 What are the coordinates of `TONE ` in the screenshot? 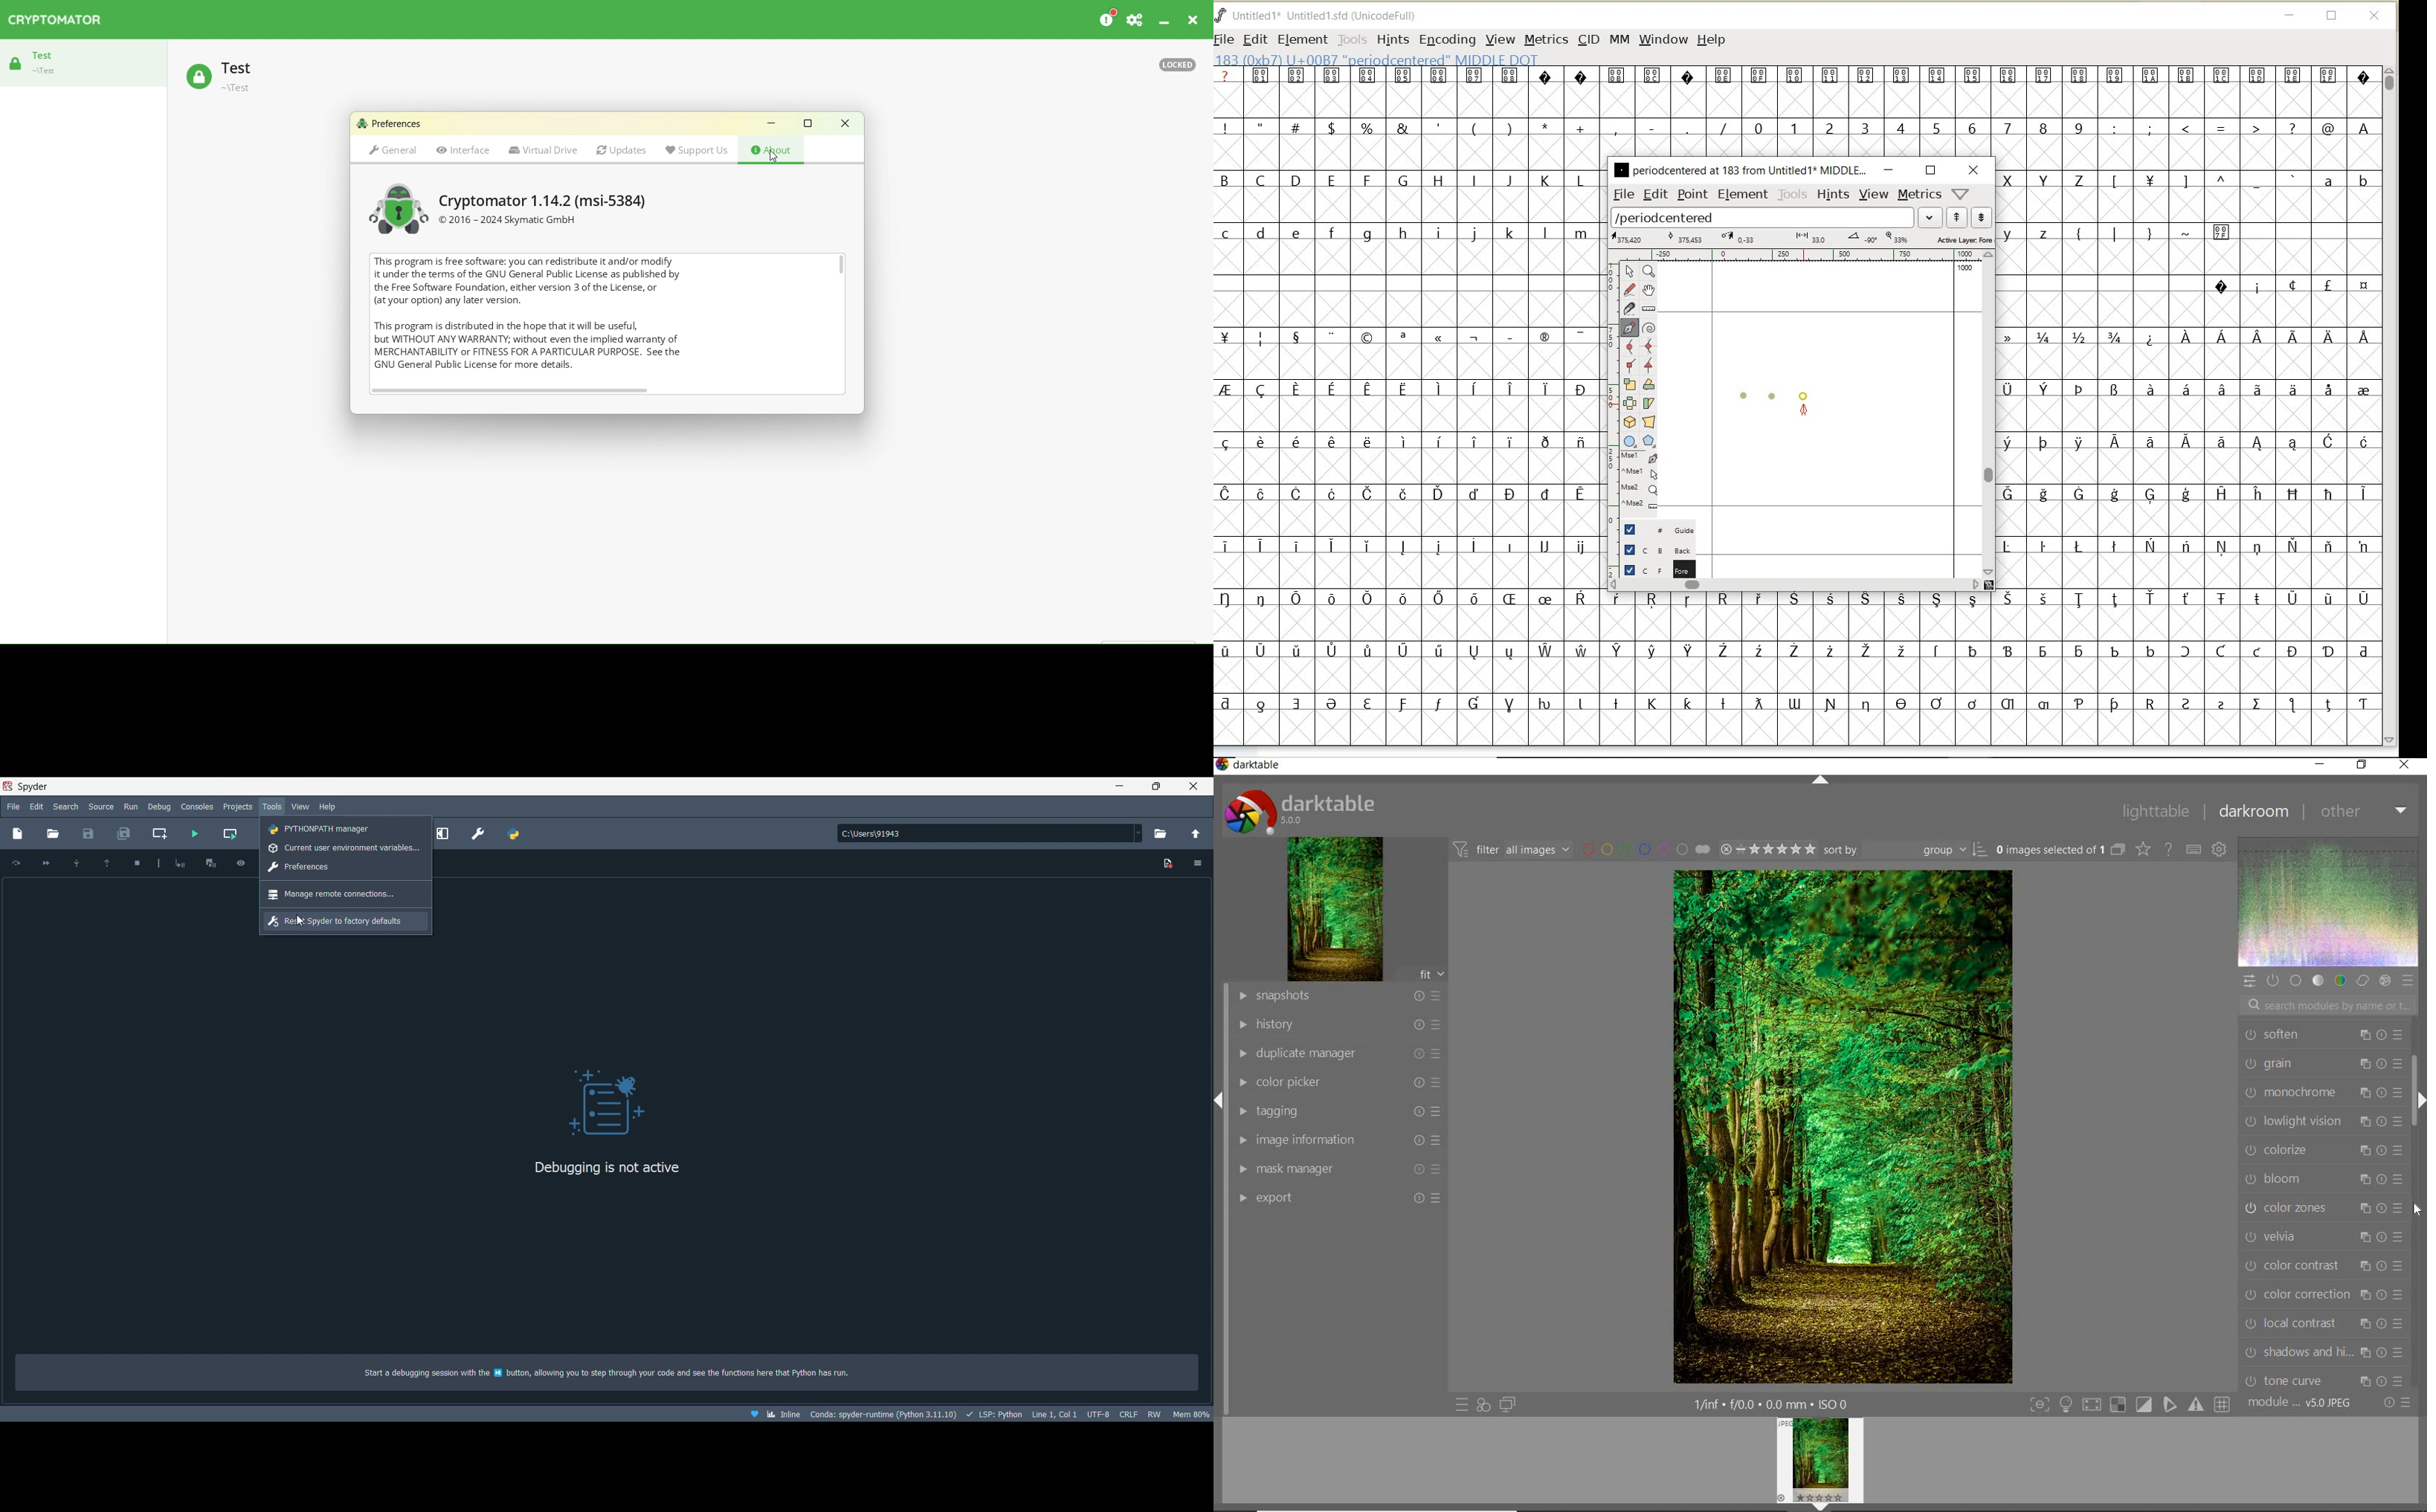 It's located at (2317, 981).